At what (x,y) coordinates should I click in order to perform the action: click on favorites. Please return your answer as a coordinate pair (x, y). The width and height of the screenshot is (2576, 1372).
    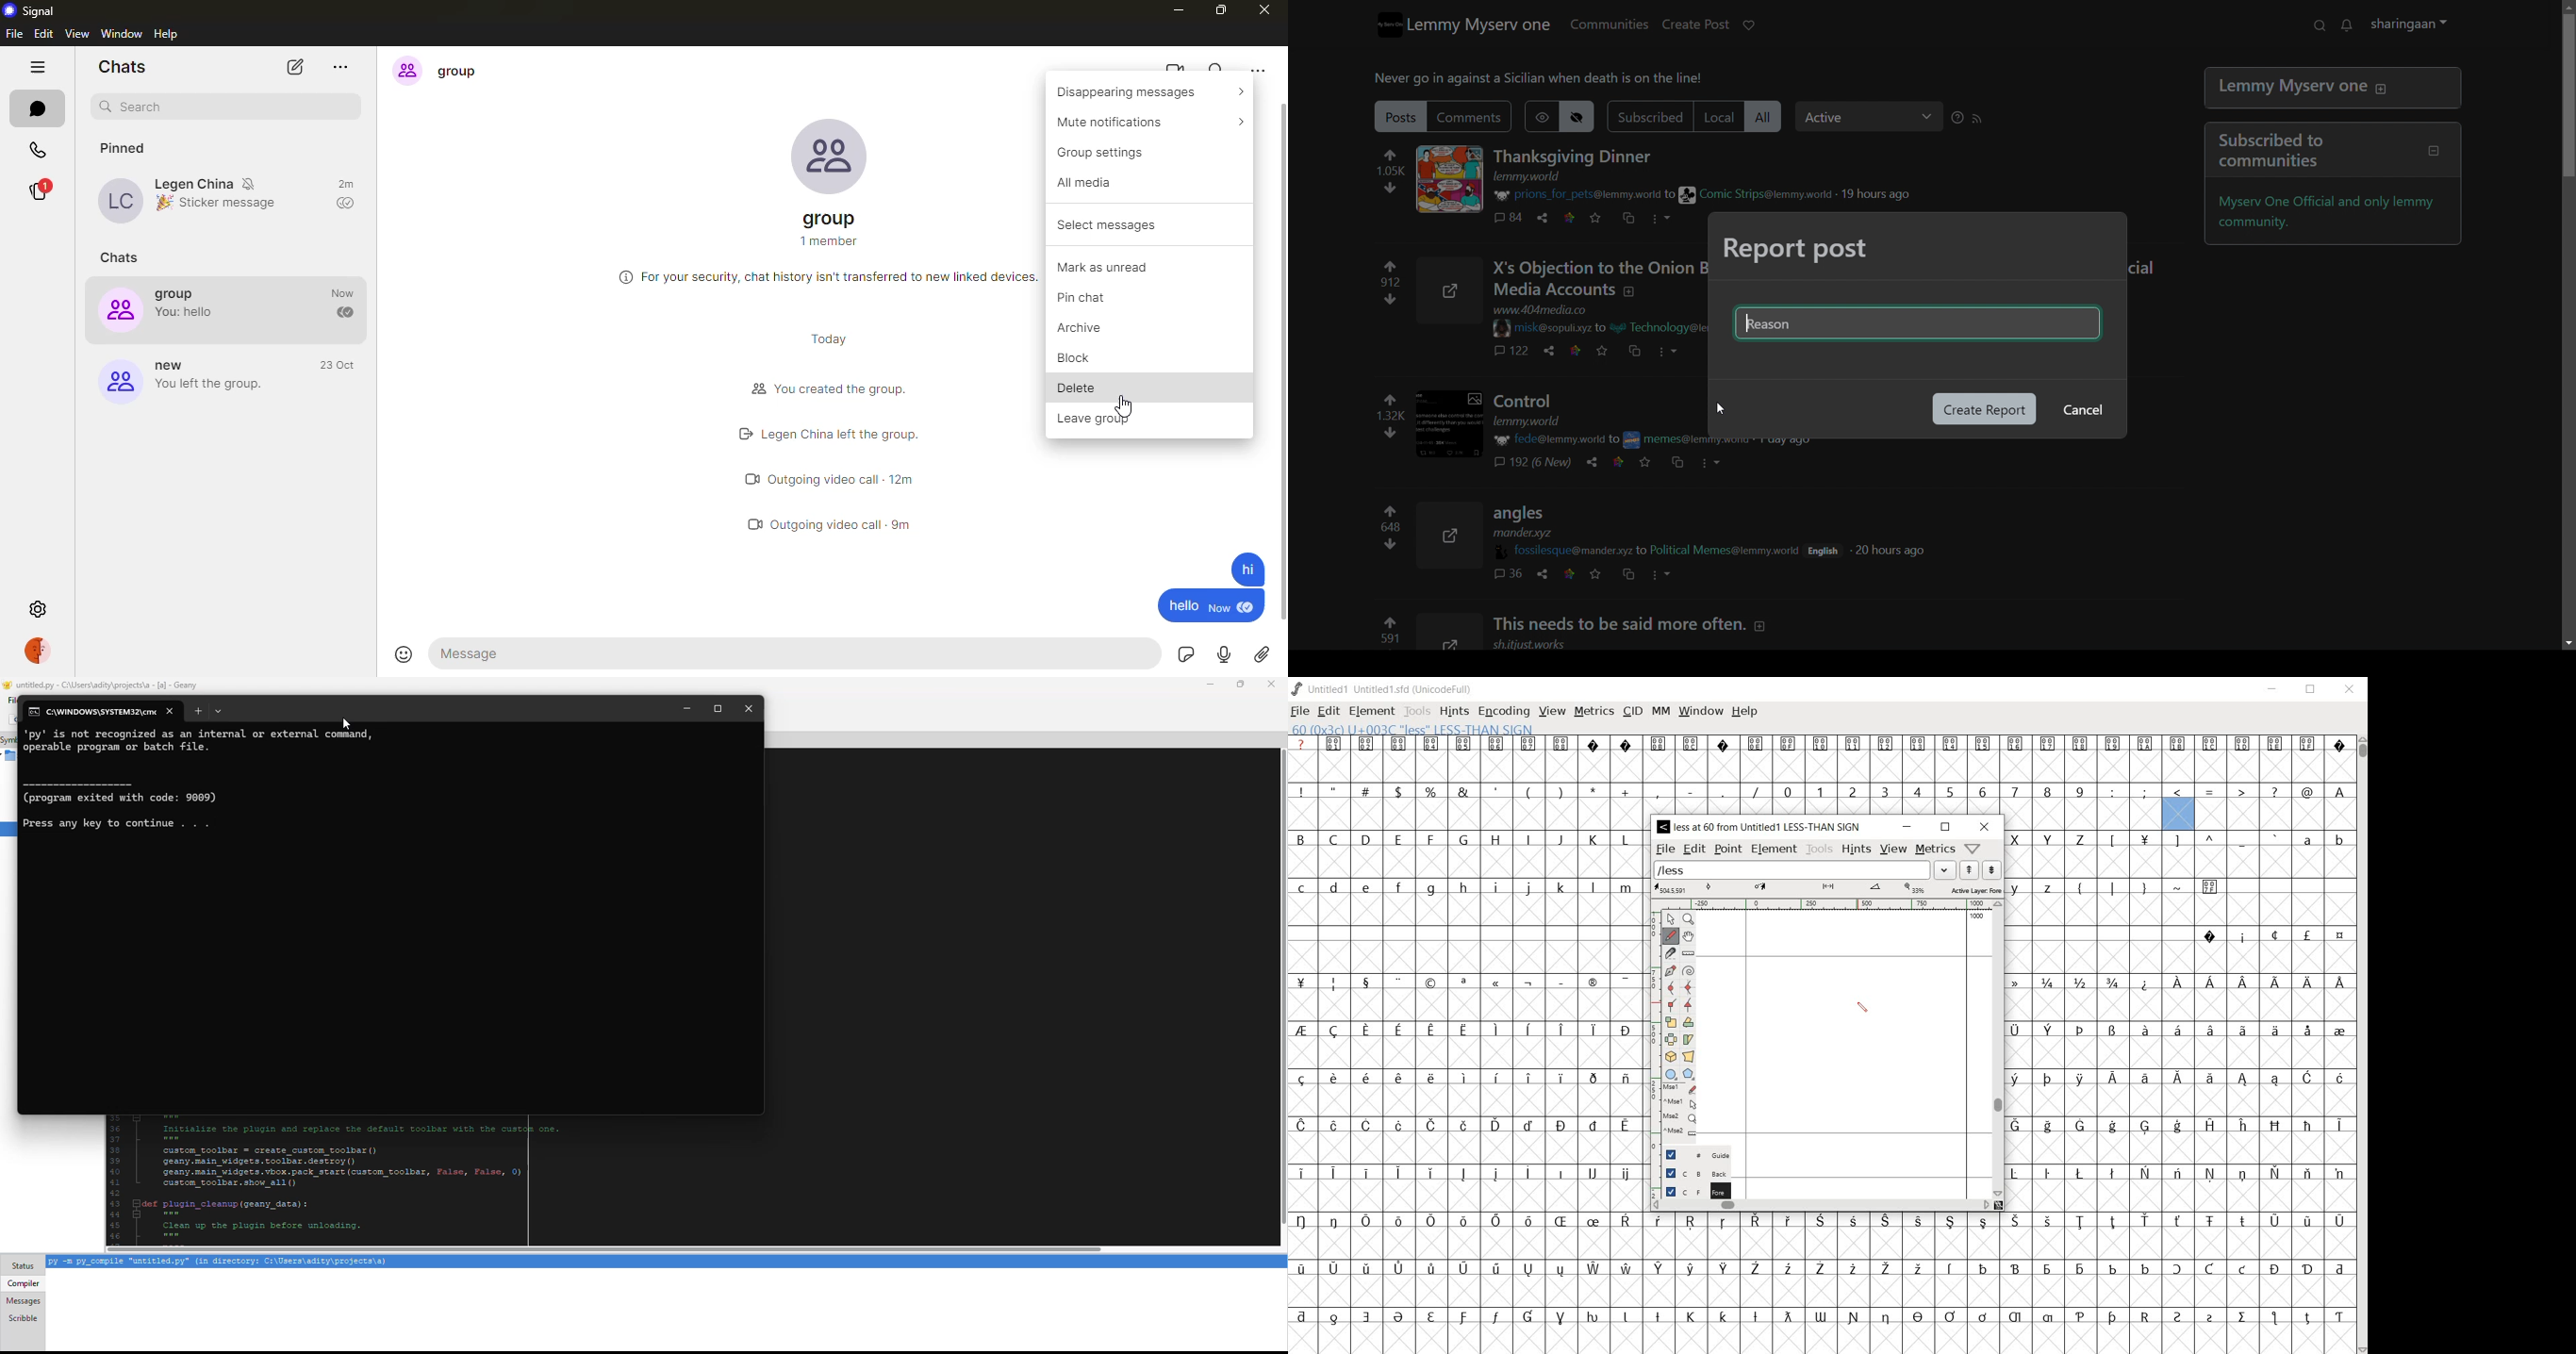
    Looking at the image, I should click on (1650, 462).